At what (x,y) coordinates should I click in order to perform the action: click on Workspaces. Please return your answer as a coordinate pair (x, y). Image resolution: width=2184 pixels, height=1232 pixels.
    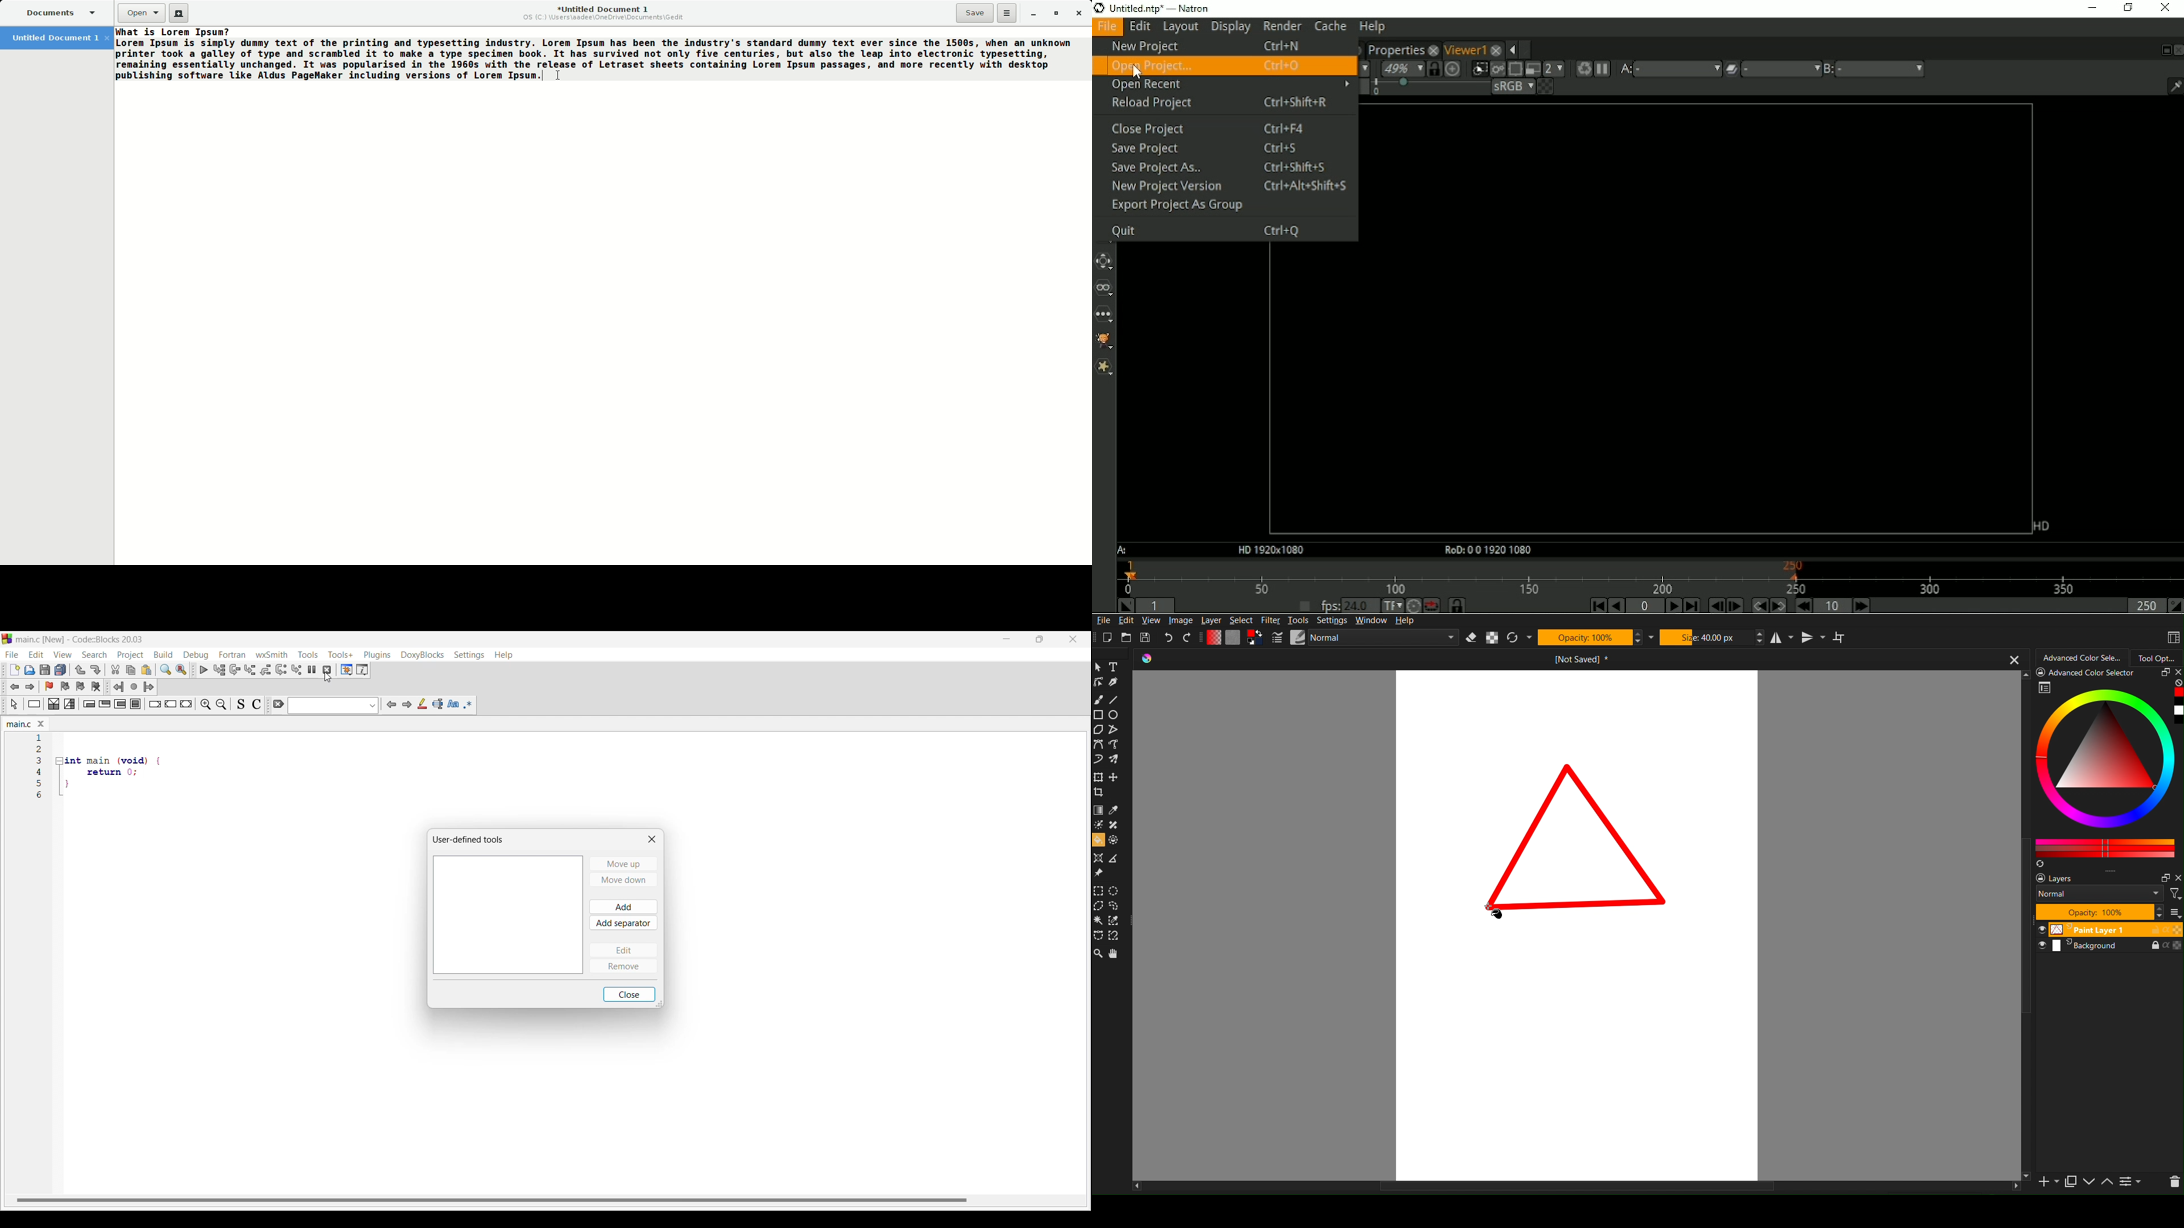
    Looking at the image, I should click on (2173, 637).